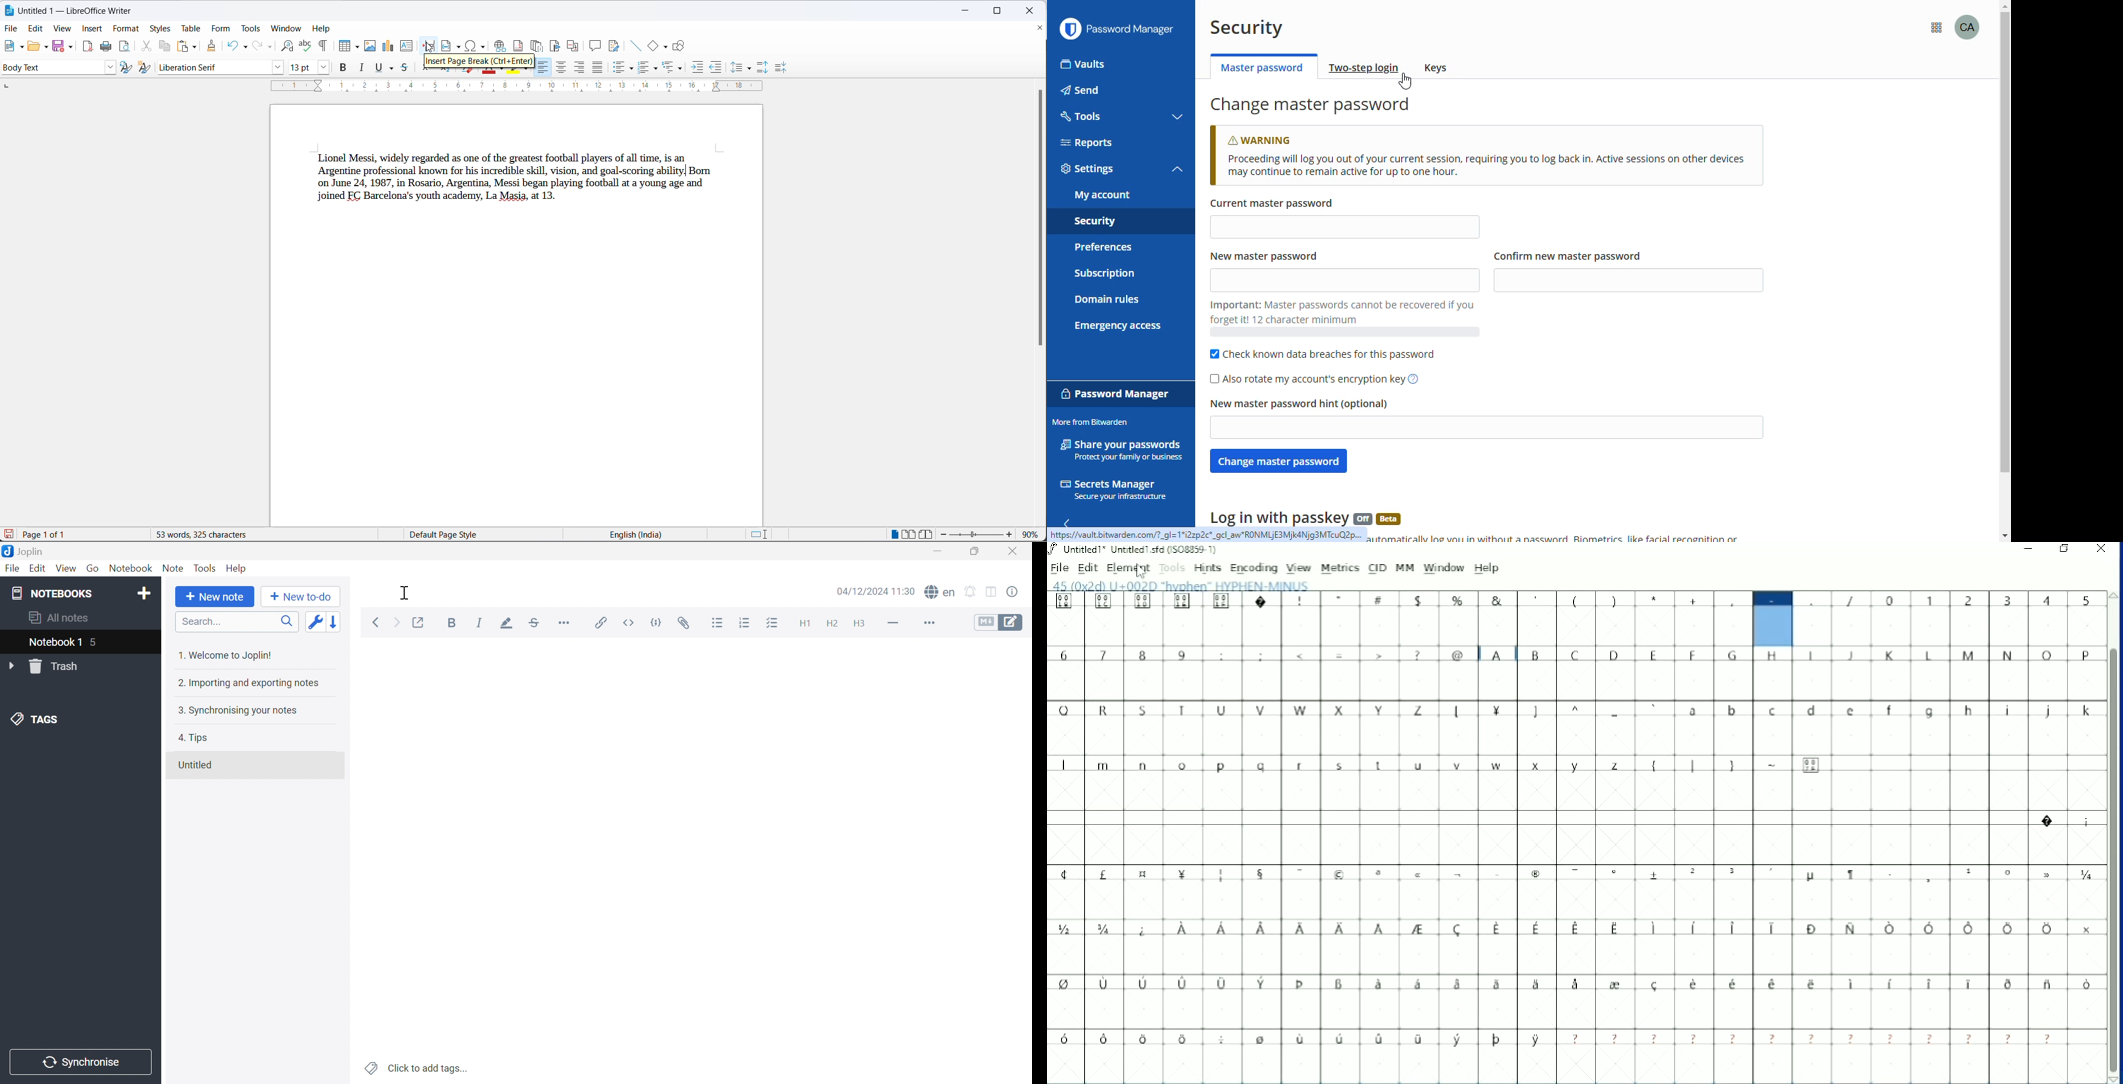 This screenshot has width=2128, height=1092. I want to click on italic, so click(361, 68).